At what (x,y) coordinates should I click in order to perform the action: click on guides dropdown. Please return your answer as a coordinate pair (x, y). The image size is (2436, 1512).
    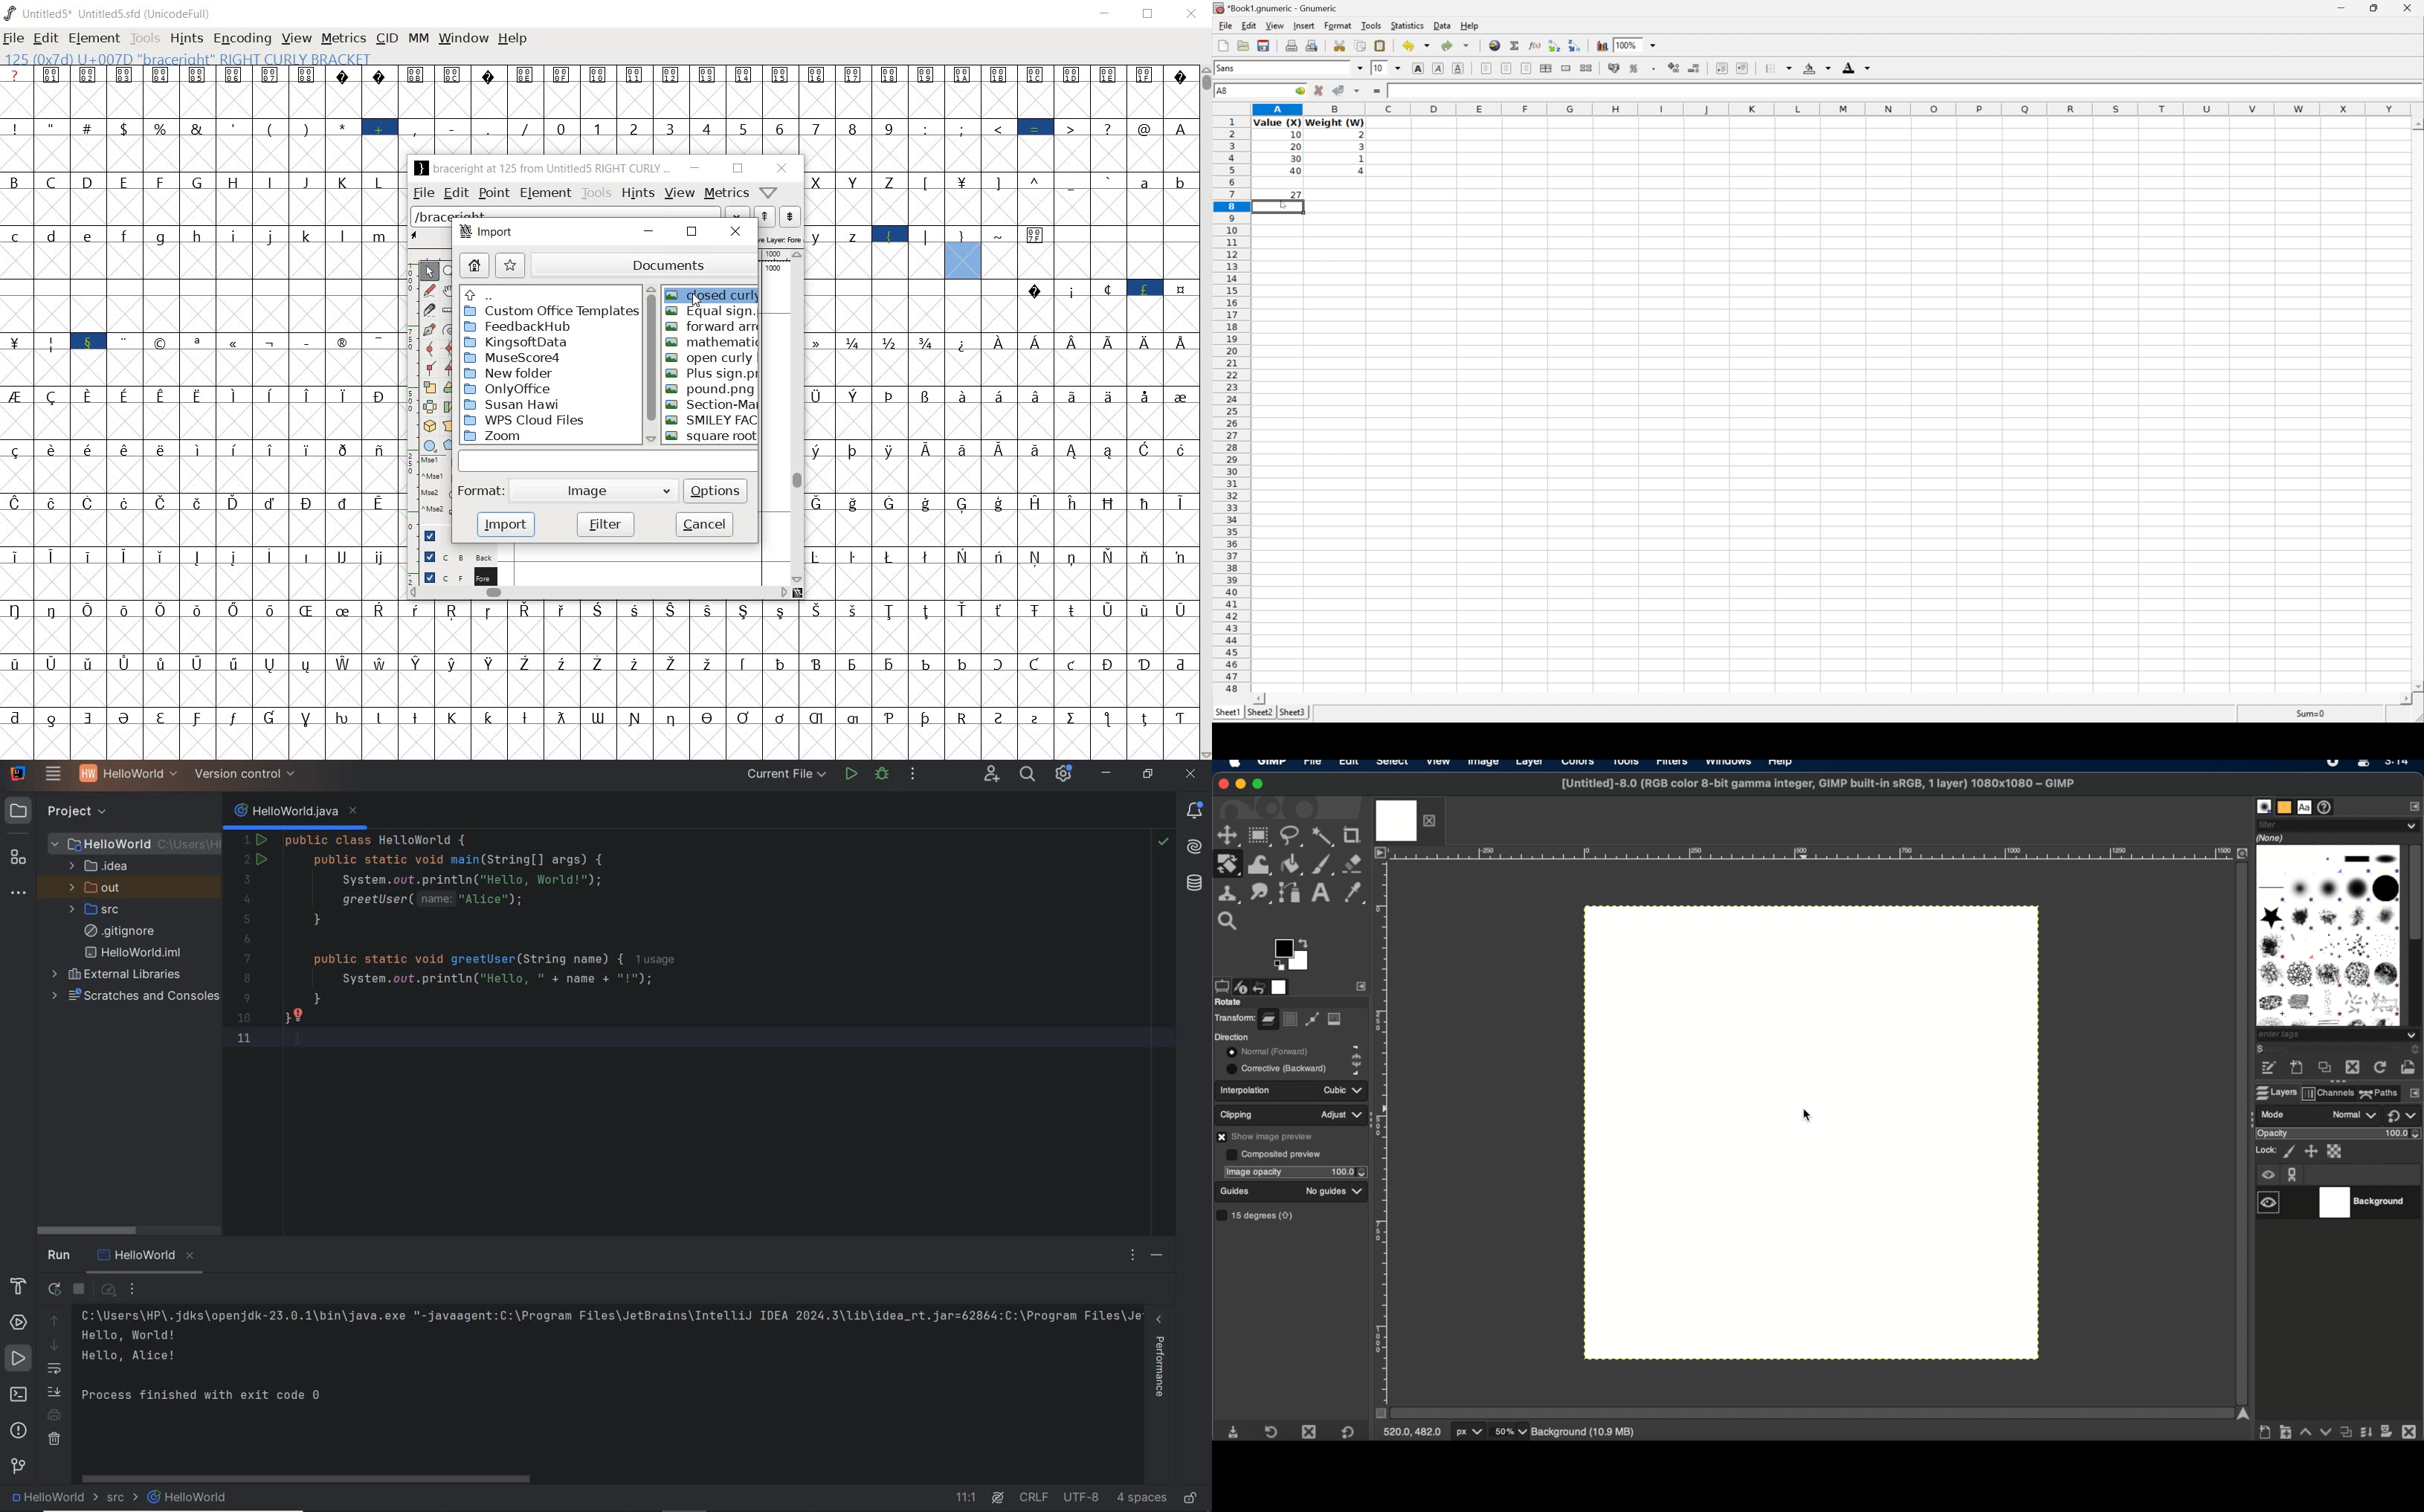
    Looking at the image, I should click on (1358, 1192).